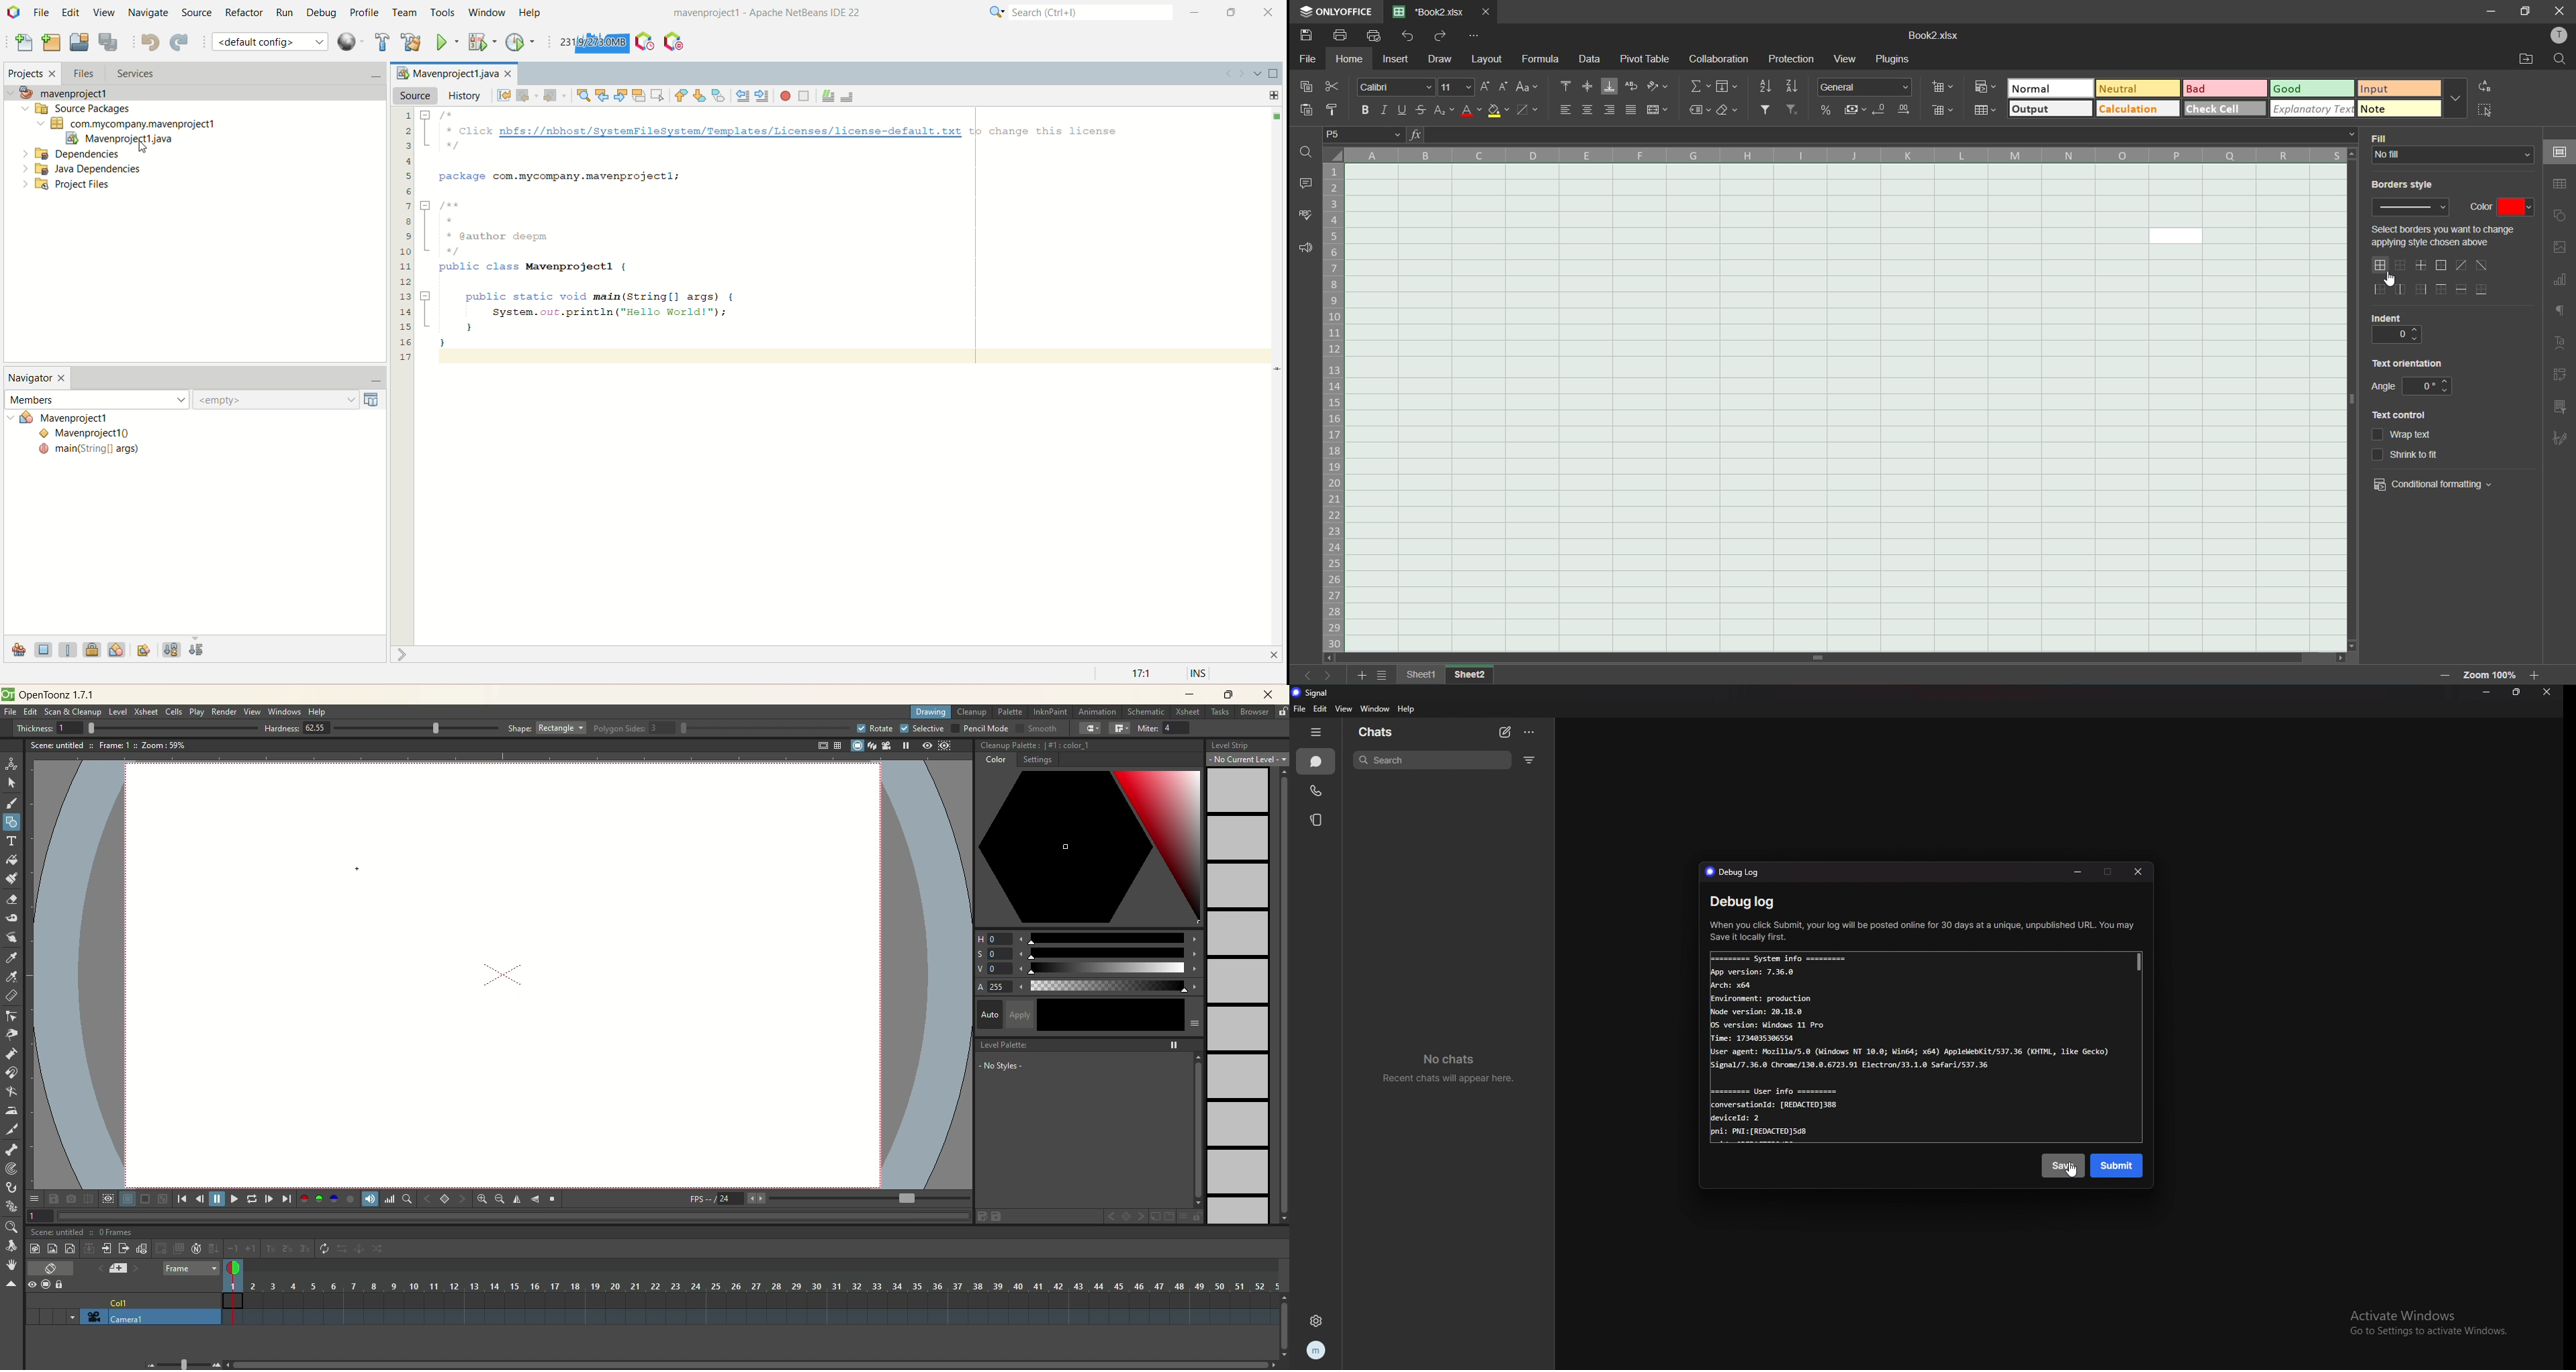 Image resolution: width=2576 pixels, height=1372 pixels. Describe the element at coordinates (1739, 872) in the screenshot. I see `debug log` at that location.